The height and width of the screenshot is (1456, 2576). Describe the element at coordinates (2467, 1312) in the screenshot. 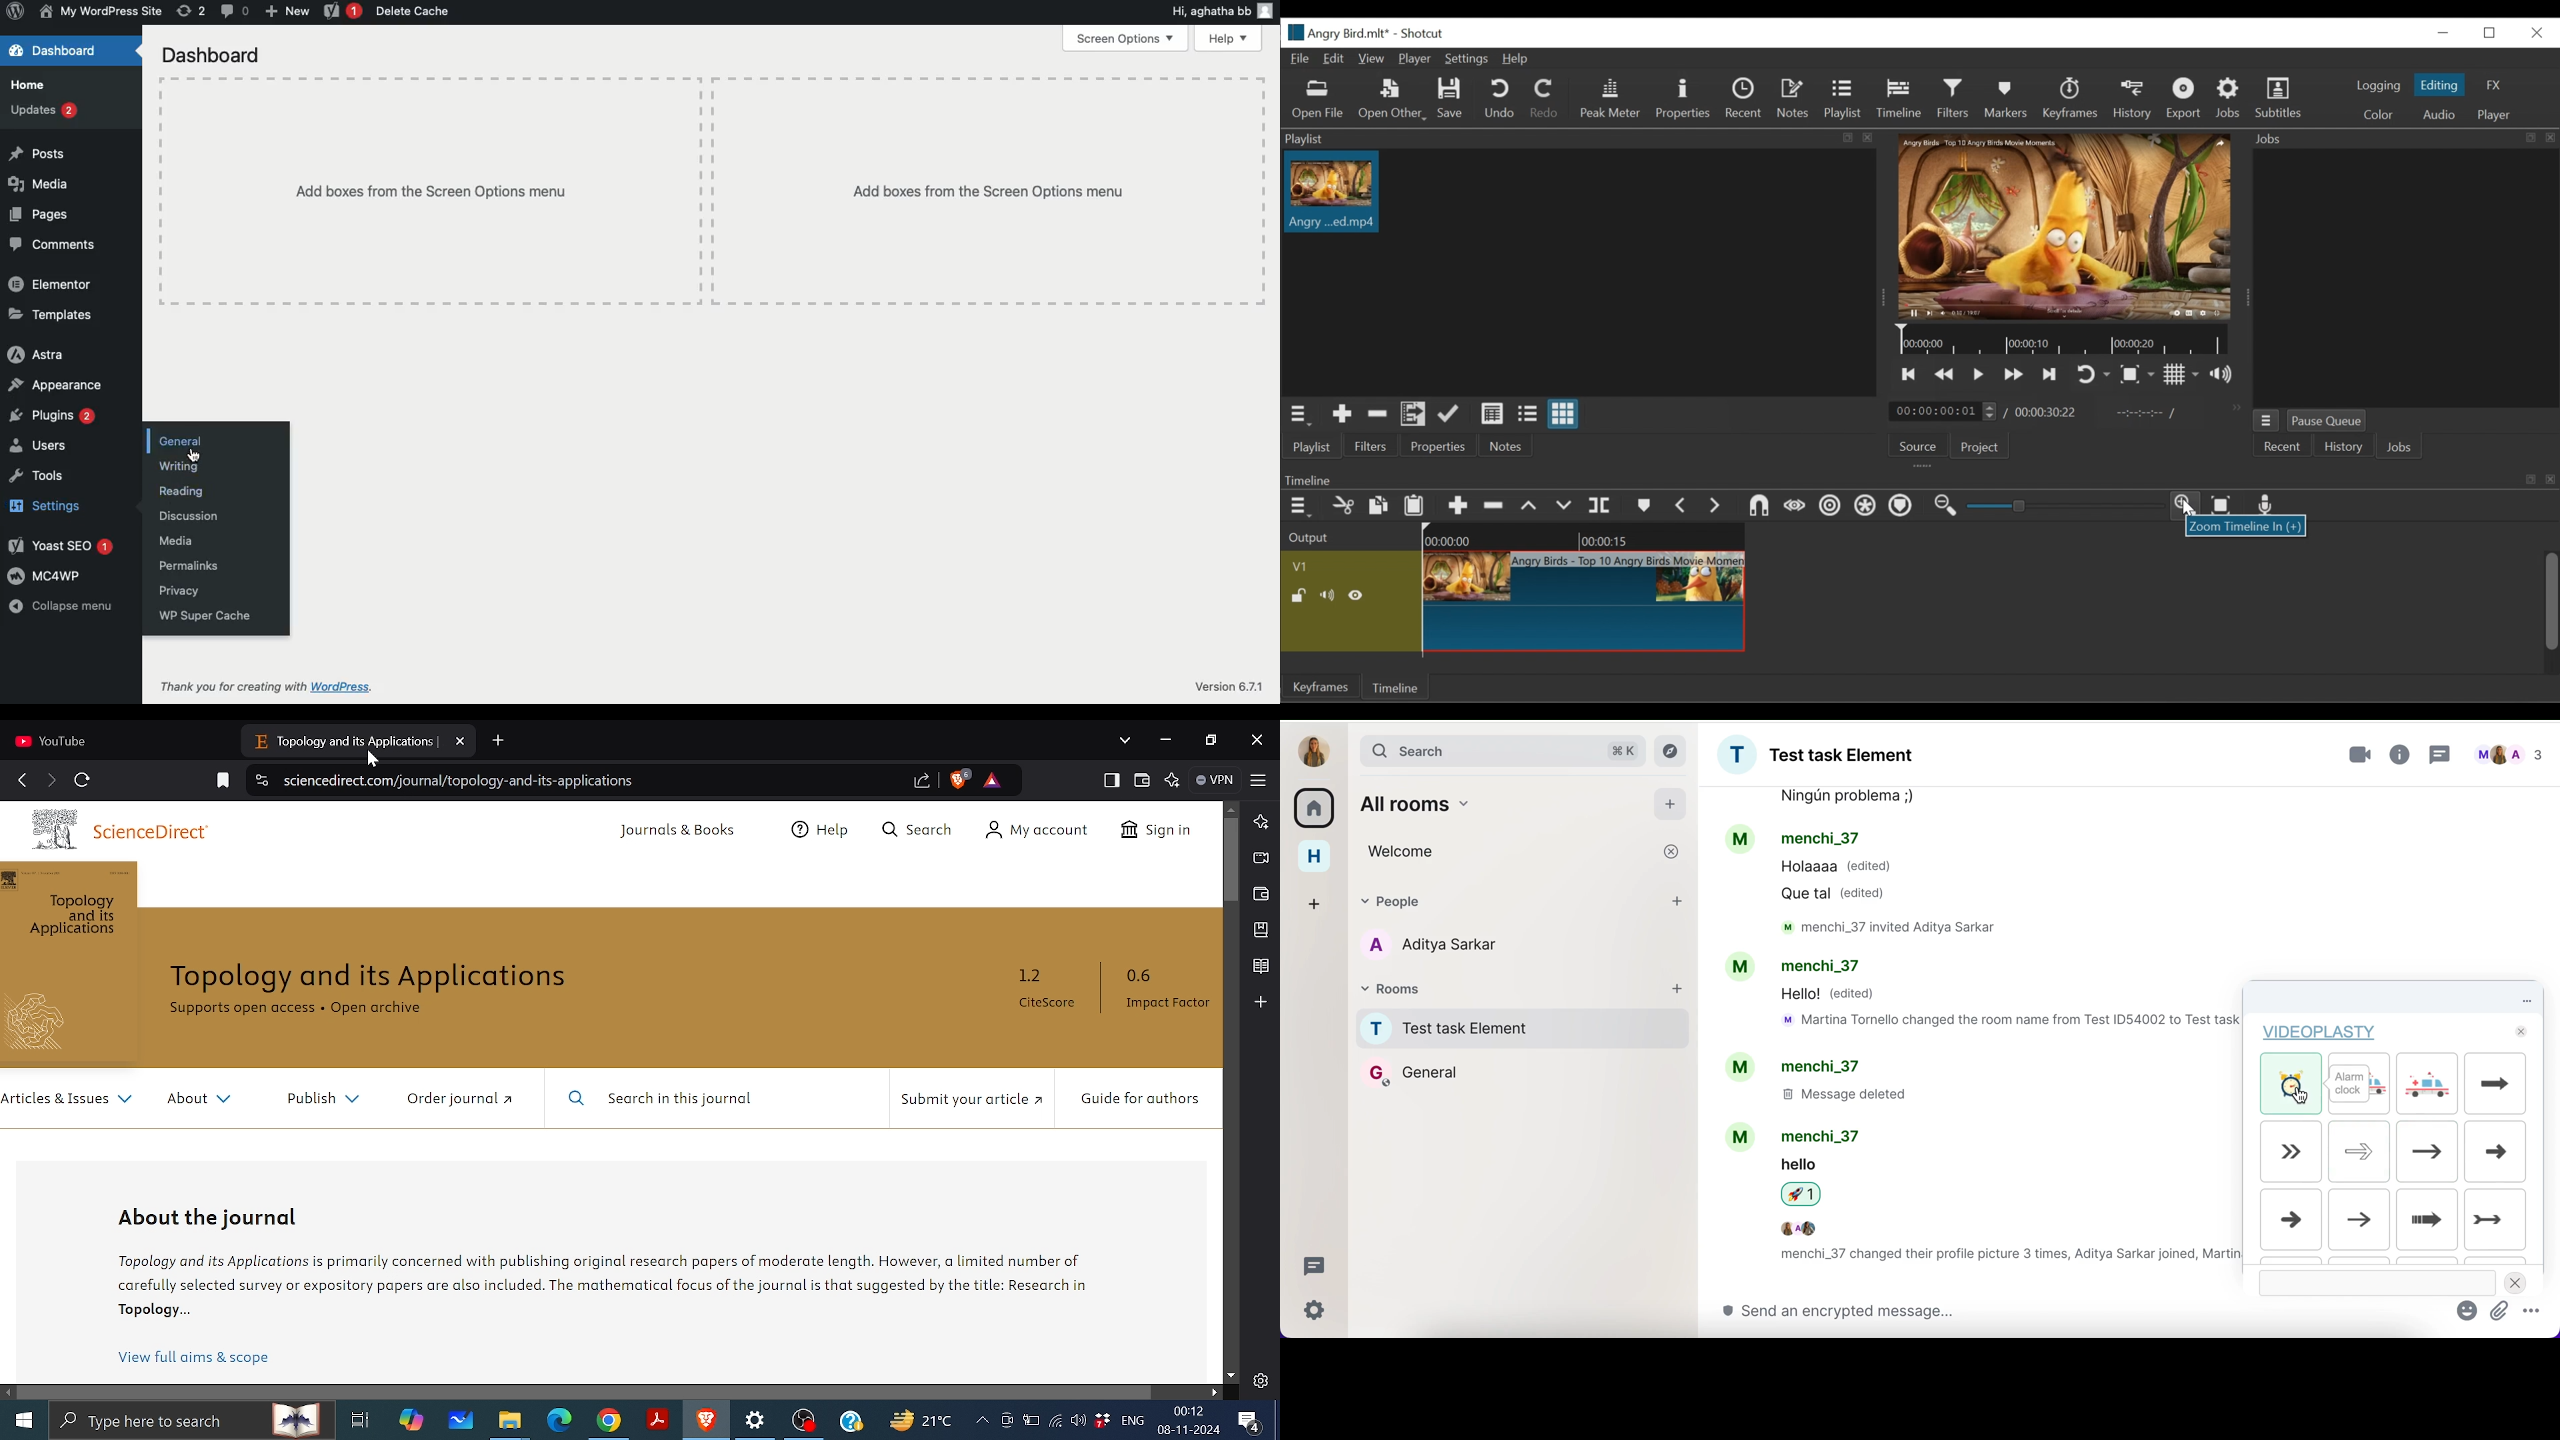

I see `emoji` at that location.